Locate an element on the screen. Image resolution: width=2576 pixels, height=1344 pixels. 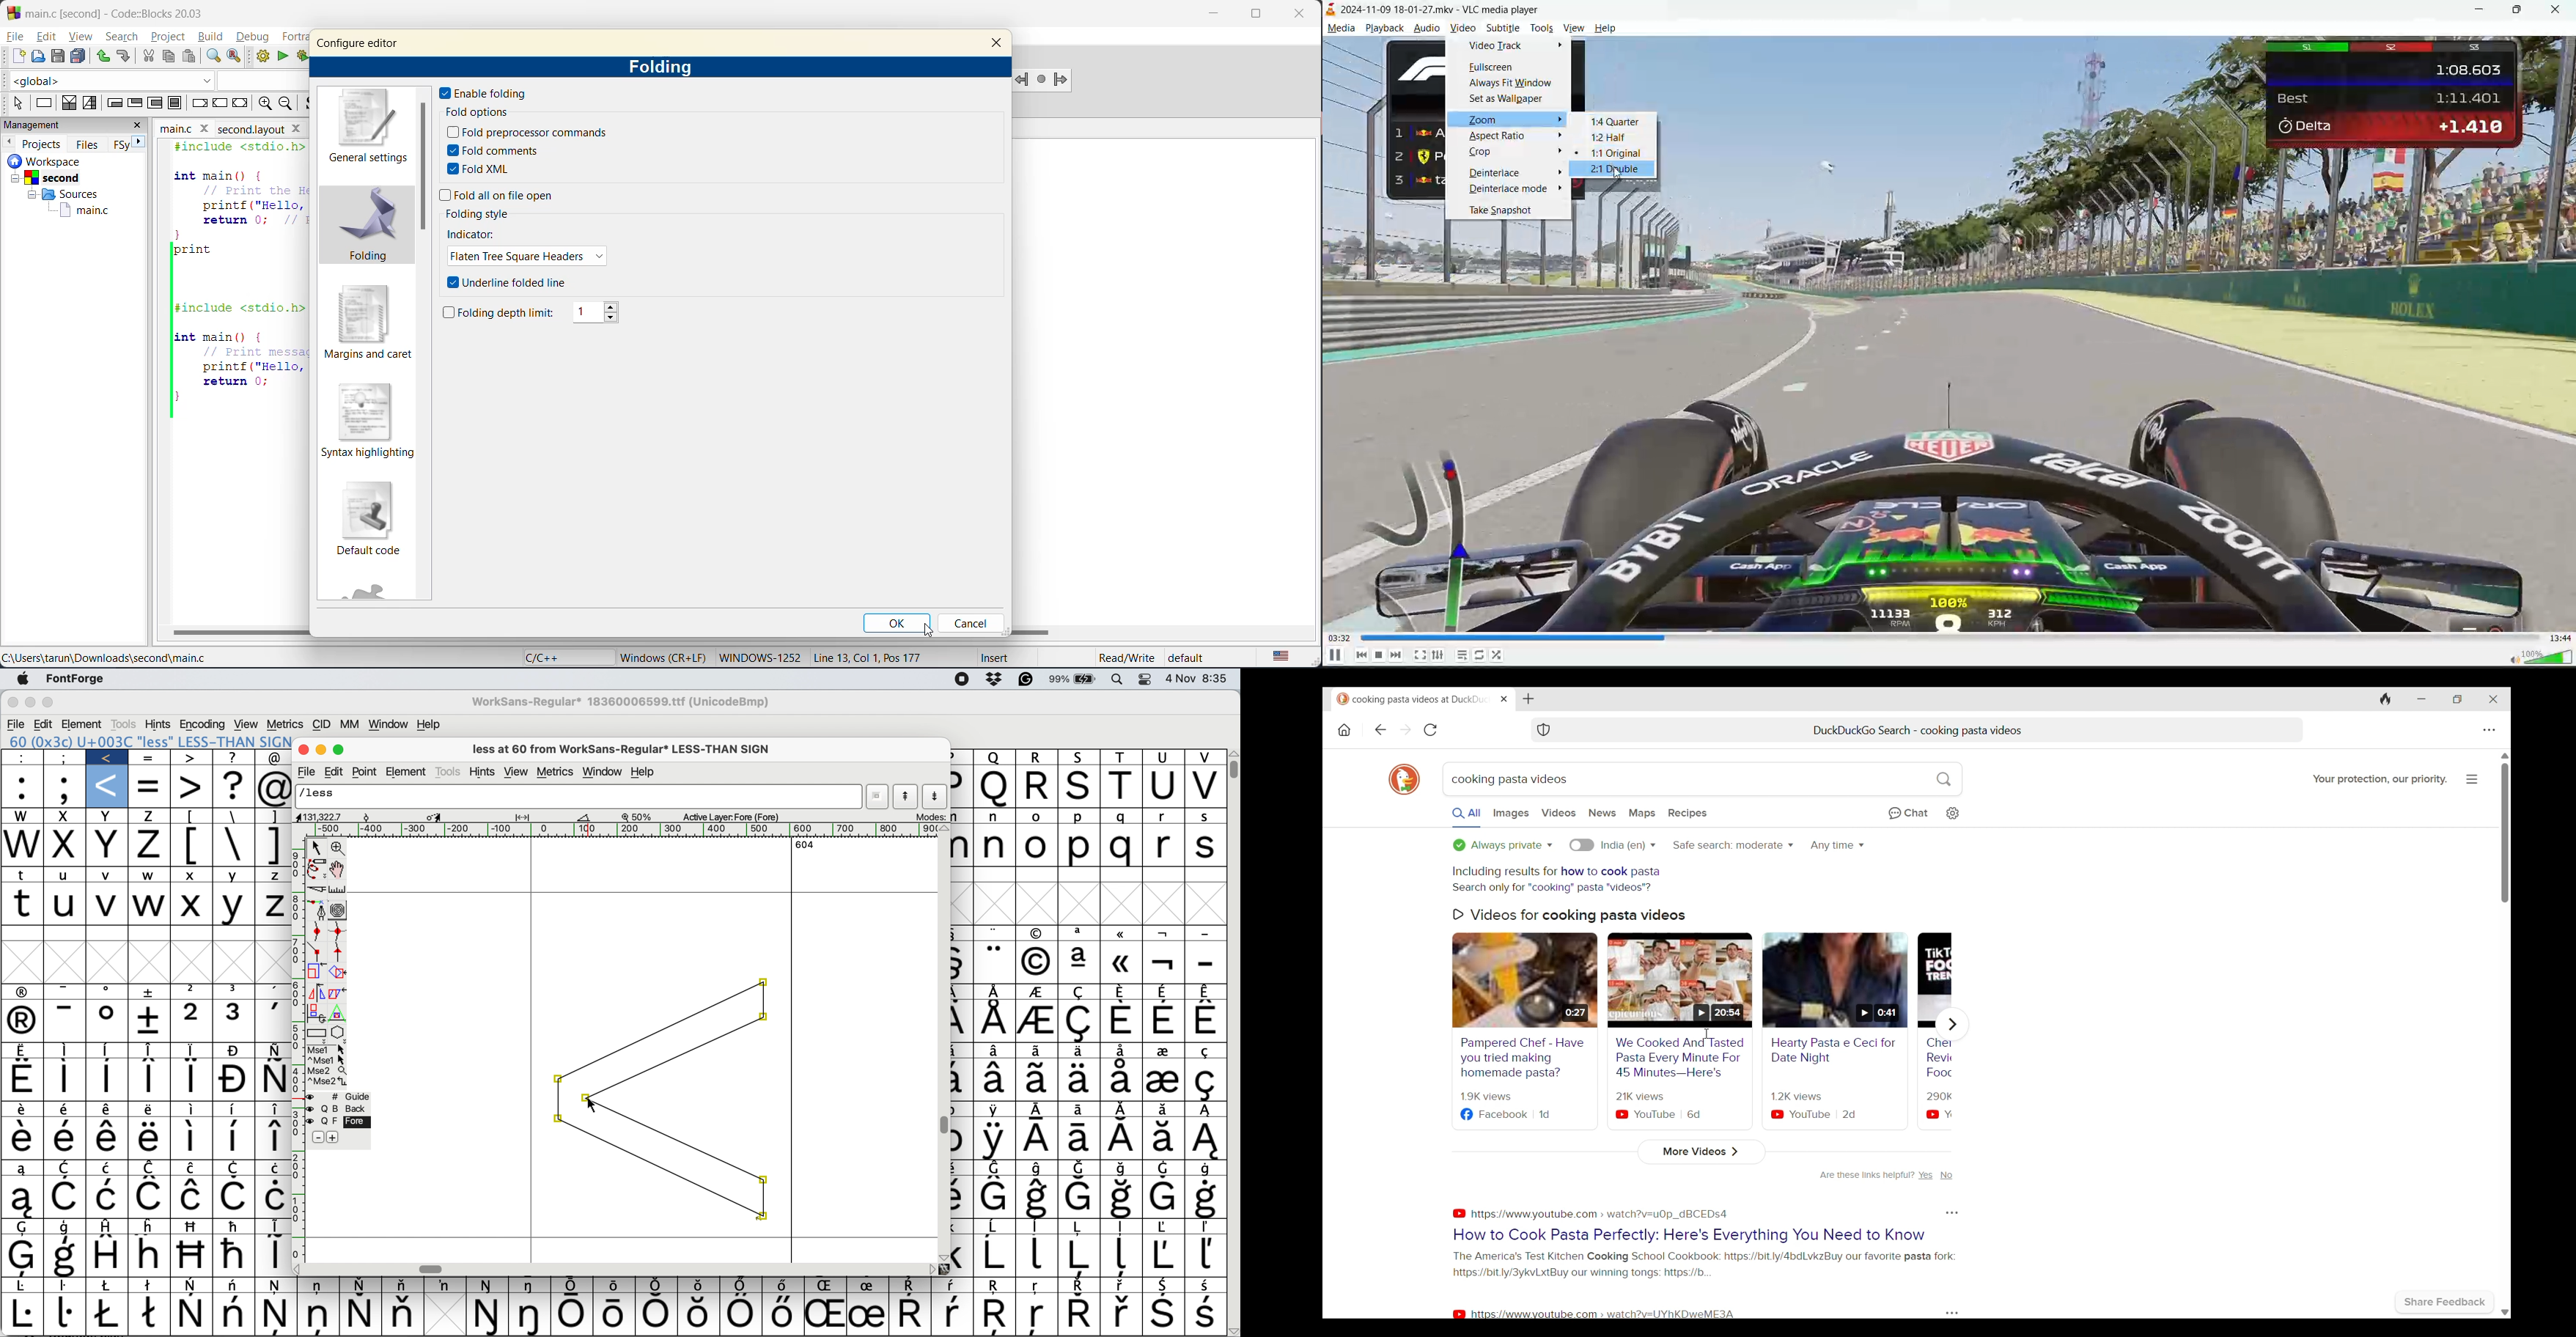
view is located at coordinates (247, 723).